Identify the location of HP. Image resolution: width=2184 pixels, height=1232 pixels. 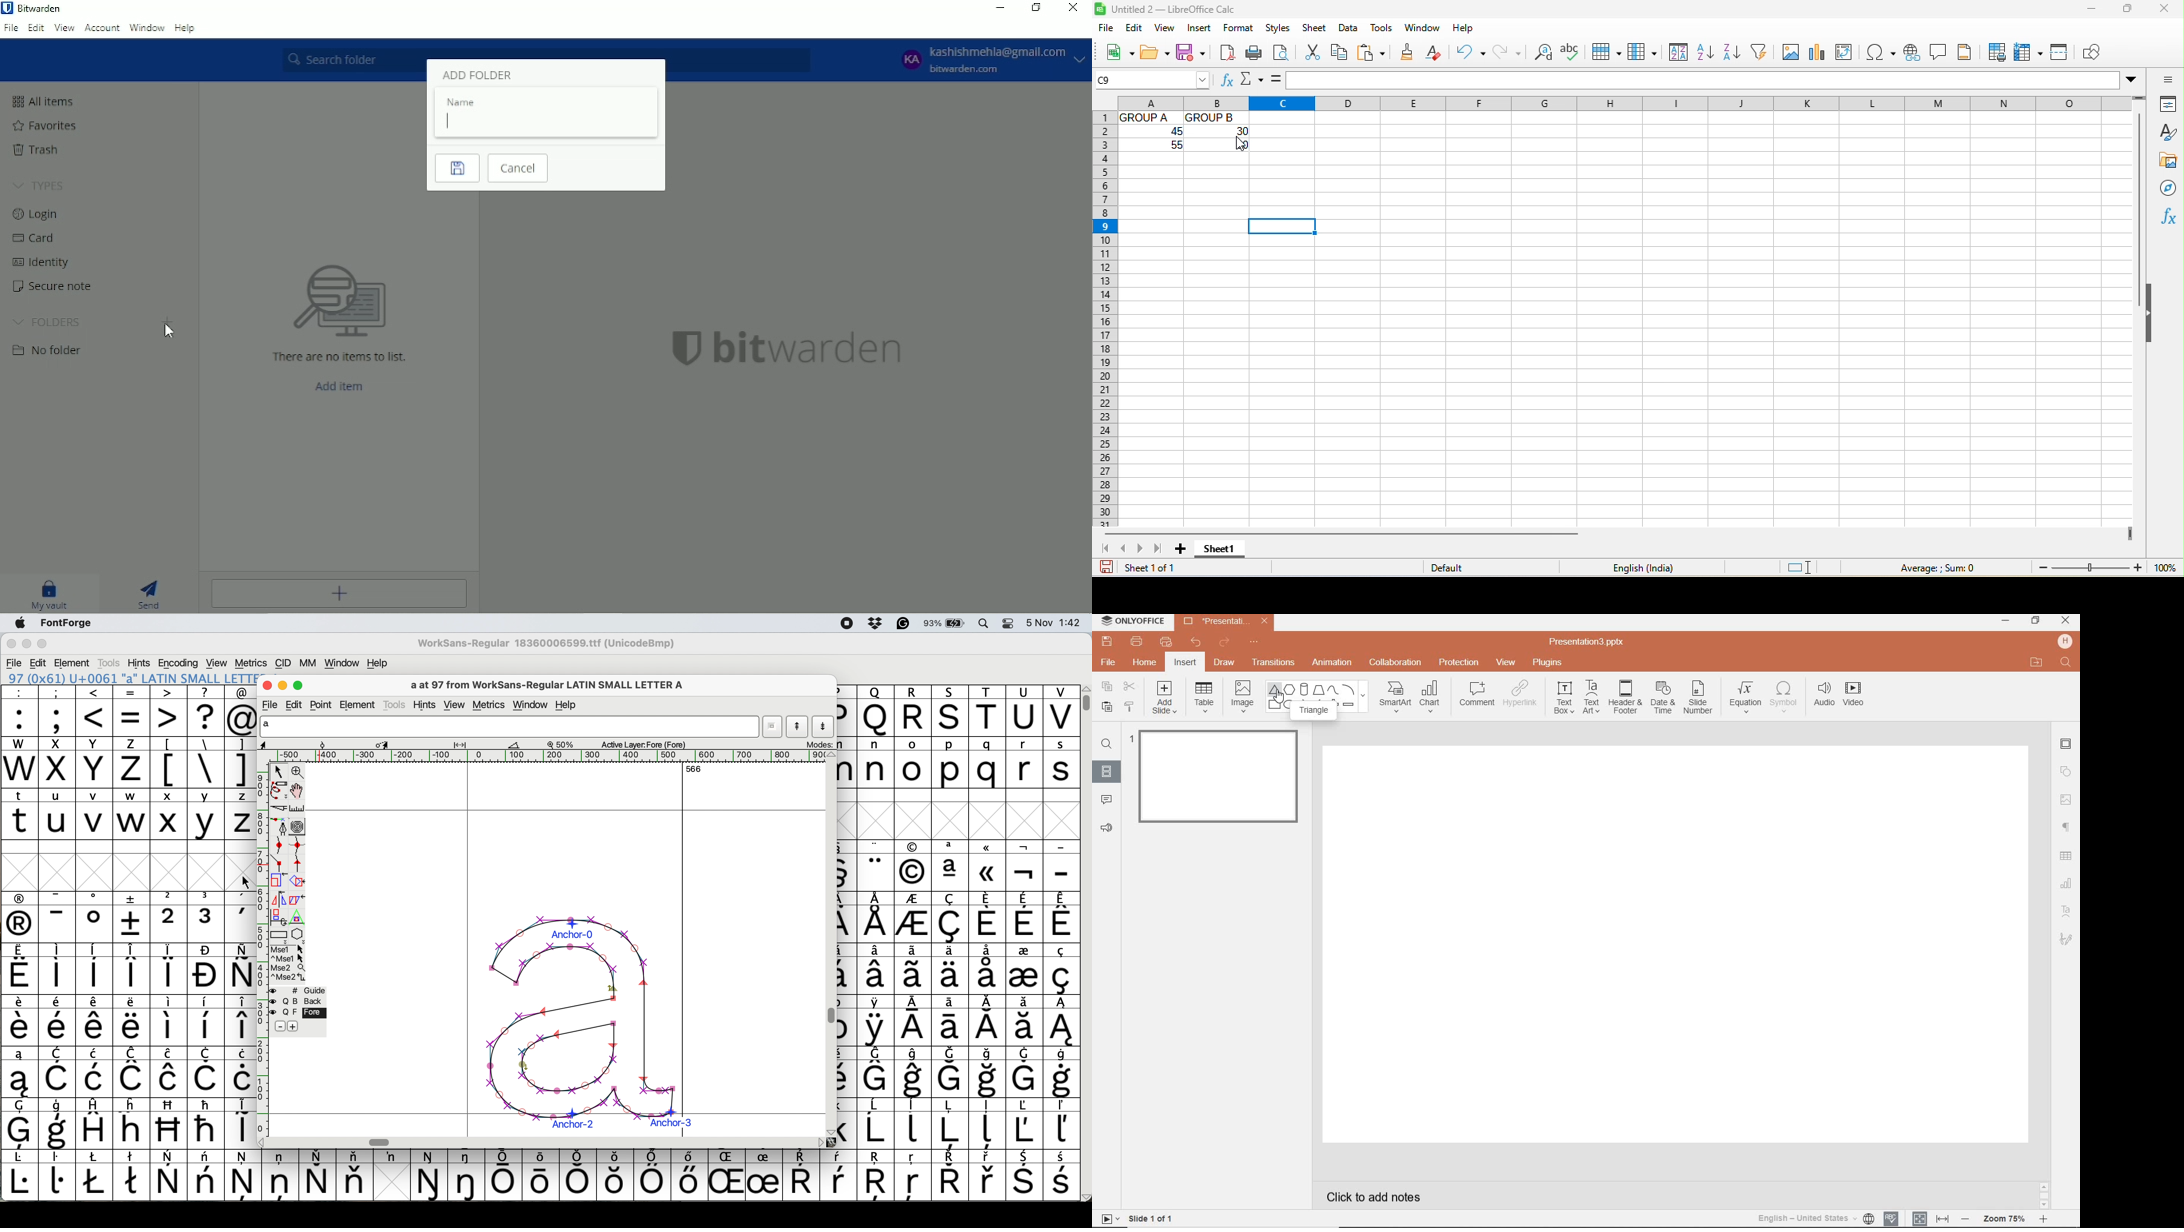
(2066, 641).